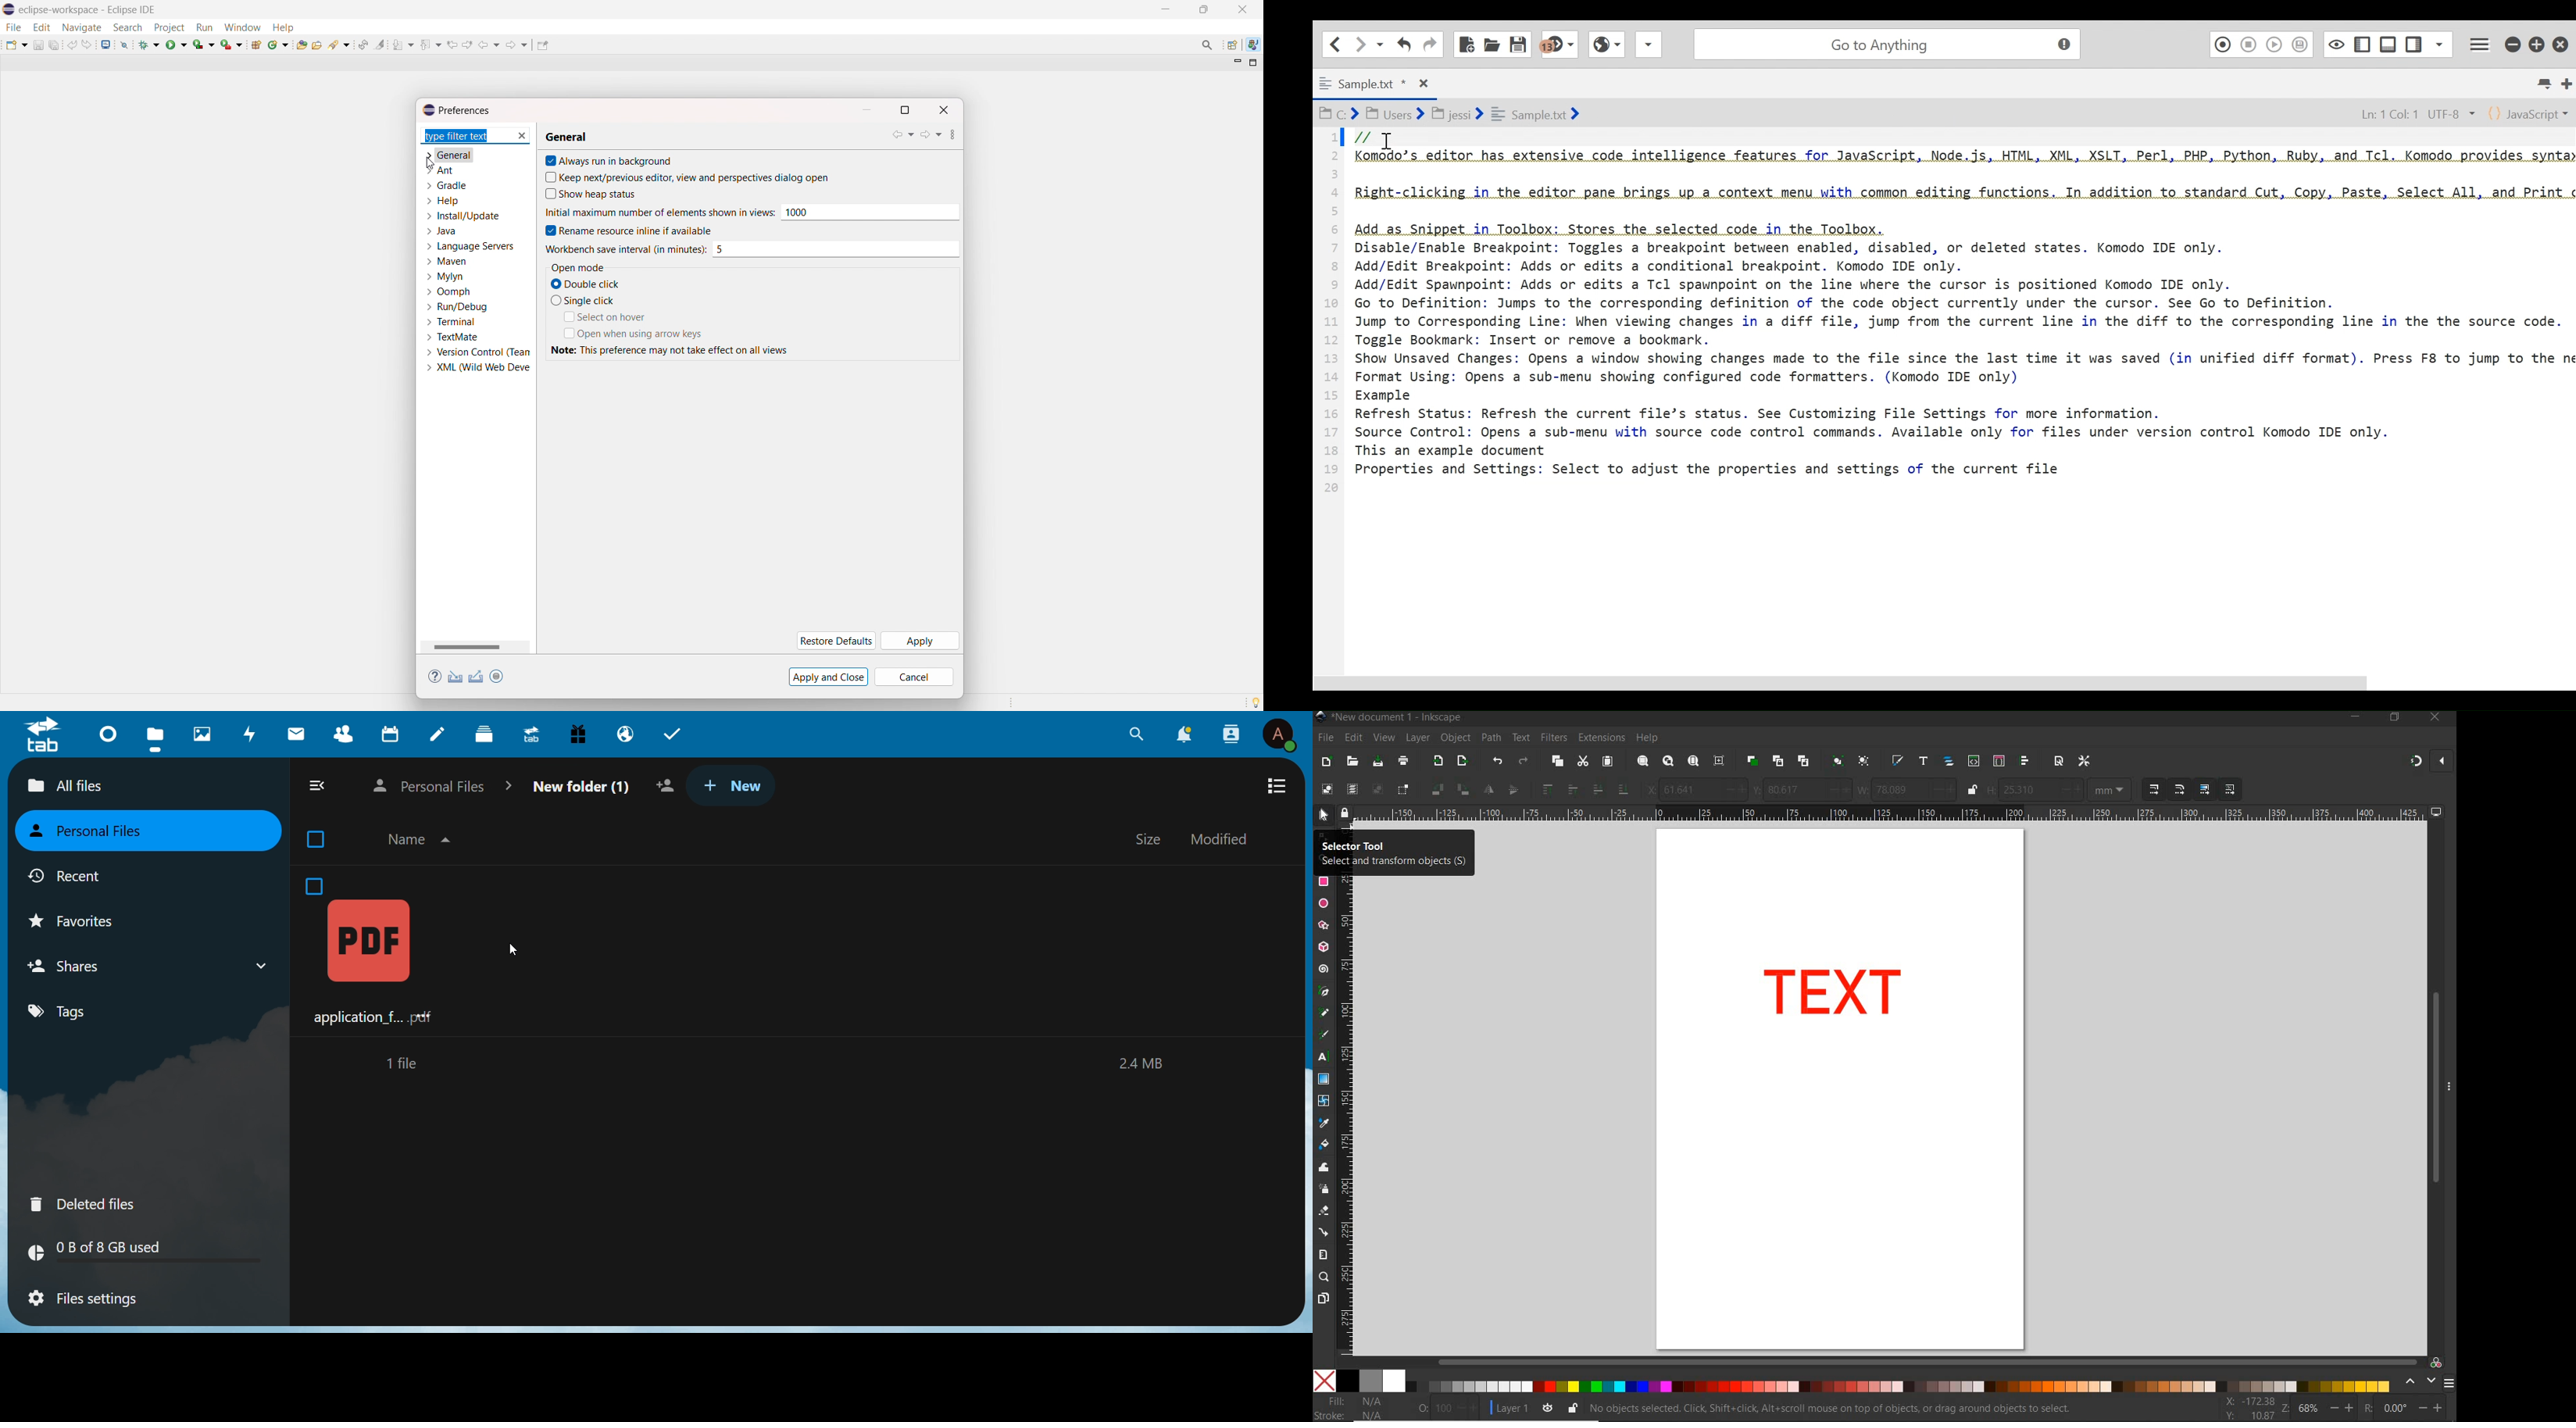 This screenshot has height=1428, width=2576. What do you see at coordinates (1648, 48) in the screenshot?
I see `dropdown` at bounding box center [1648, 48].